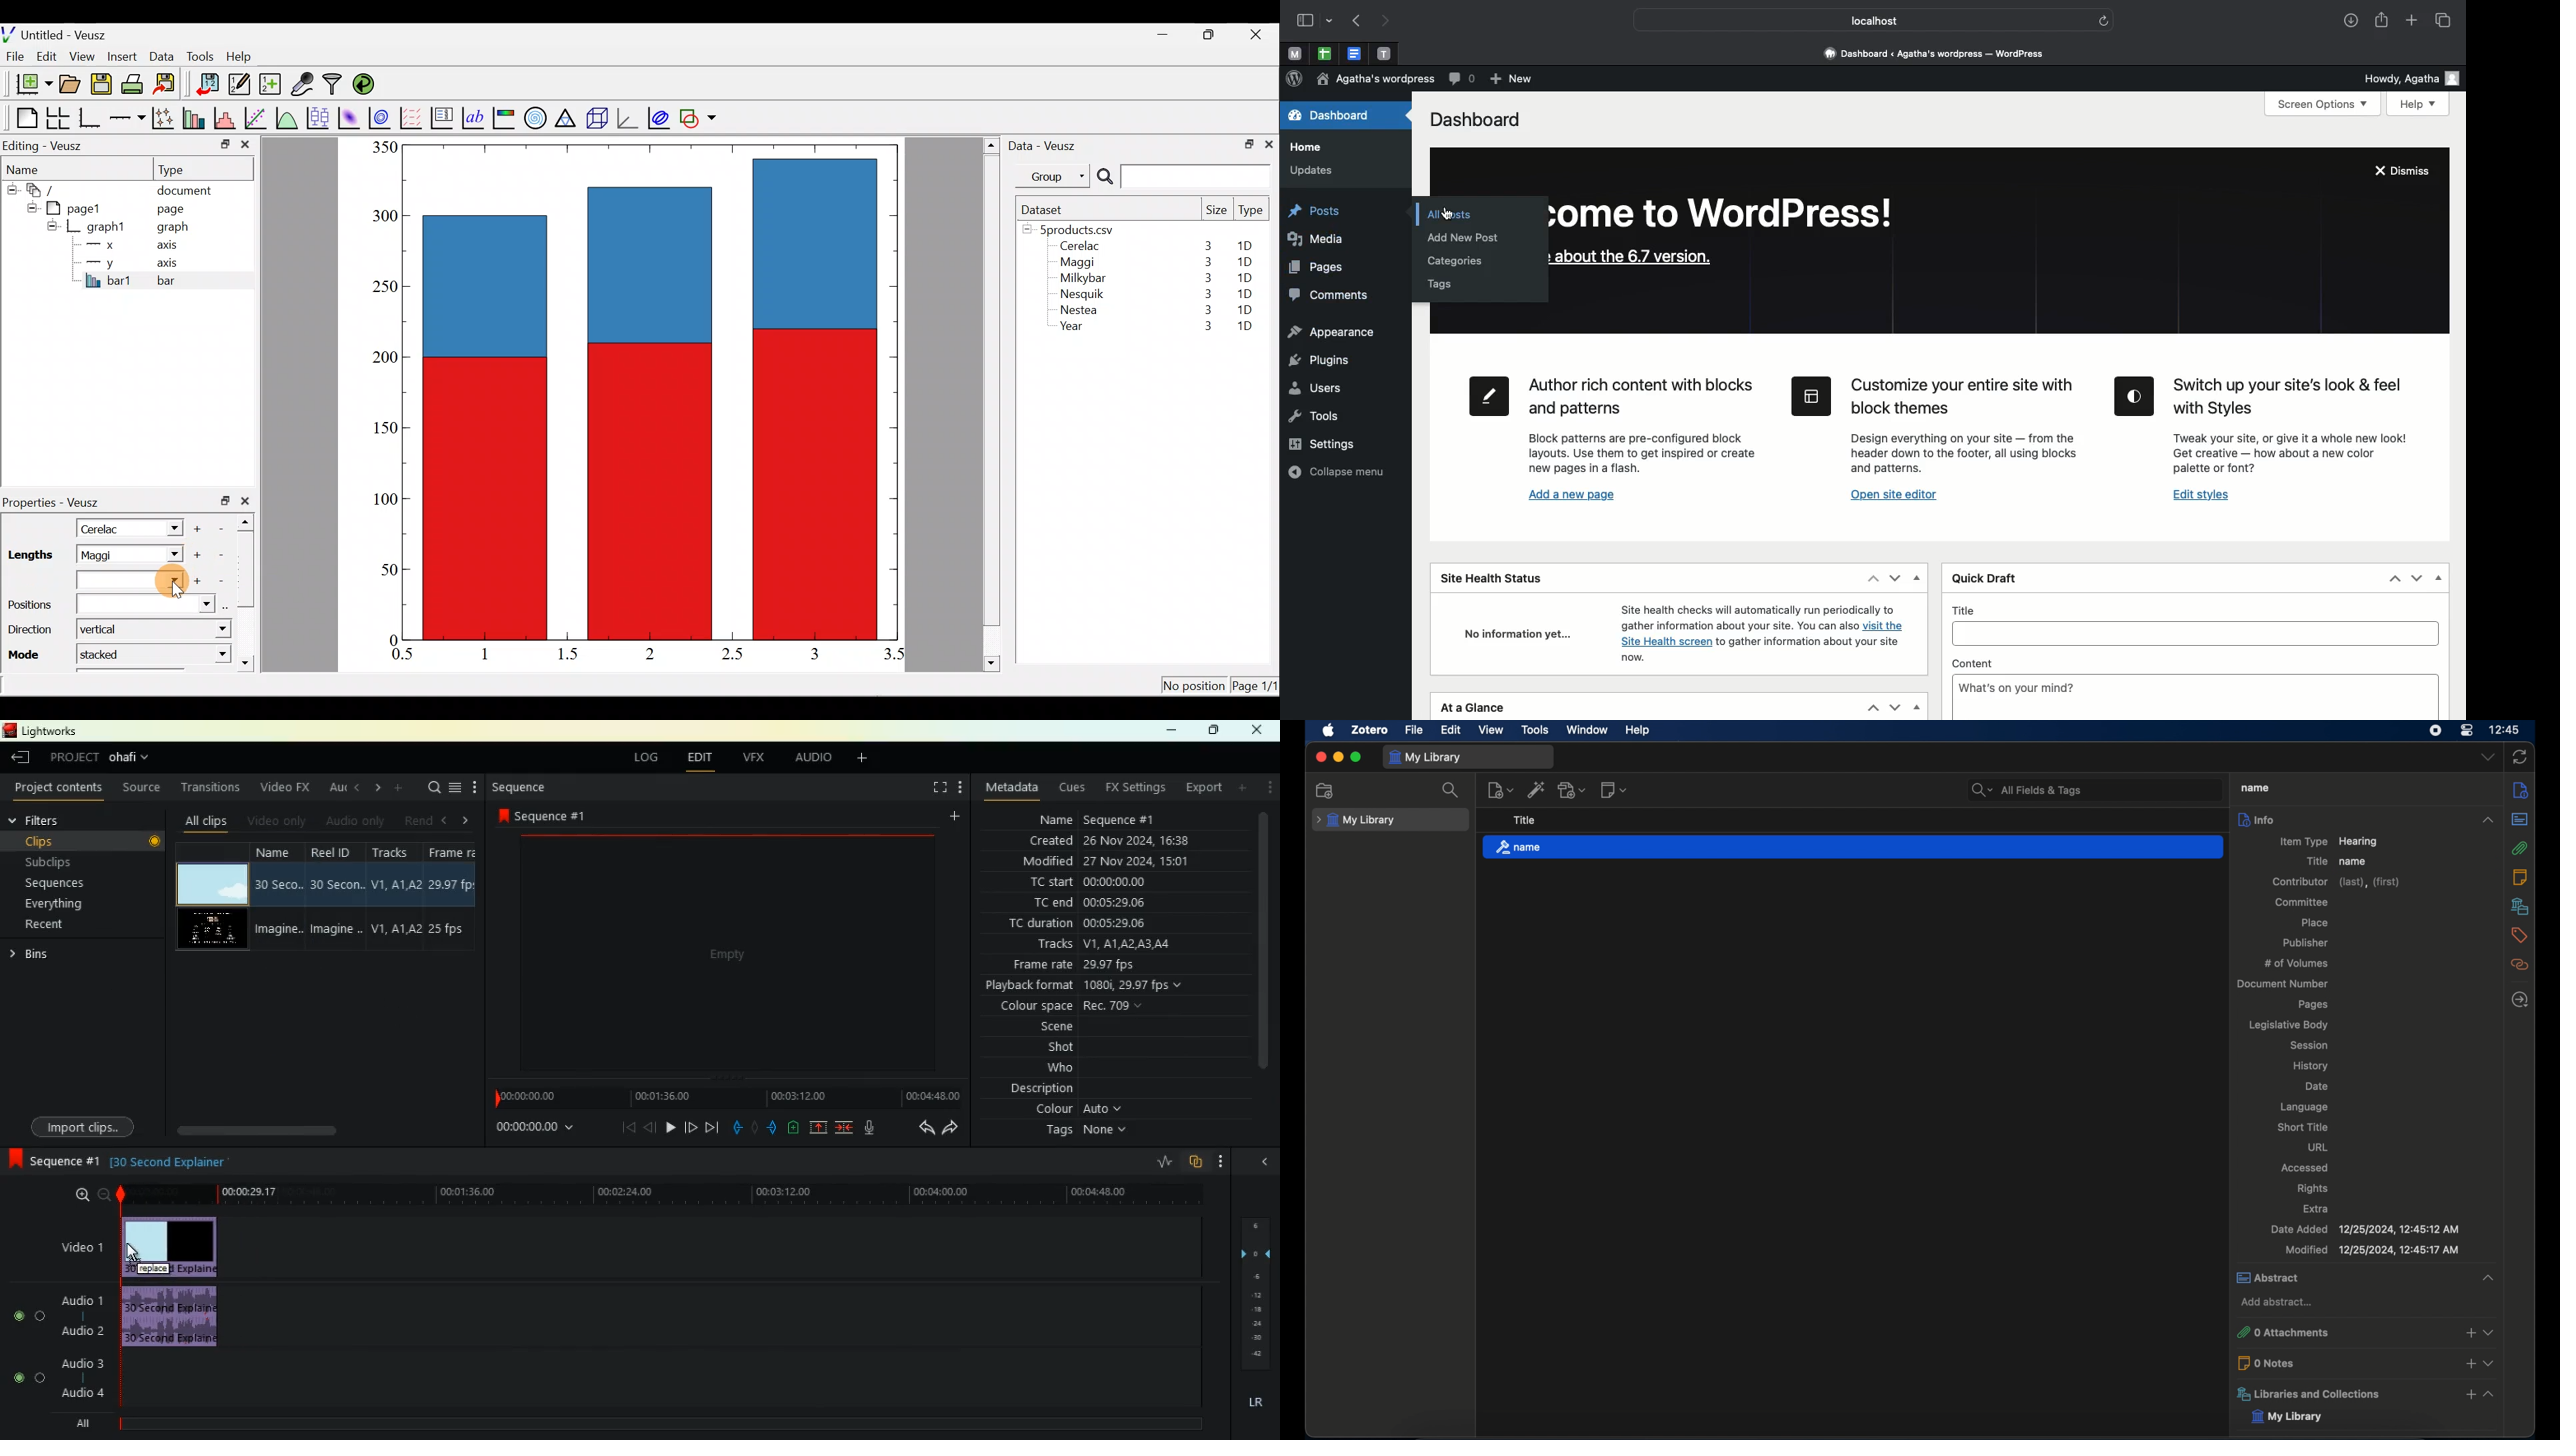 This screenshot has width=2576, height=1456. What do you see at coordinates (100, 261) in the screenshot?
I see `y` at bounding box center [100, 261].